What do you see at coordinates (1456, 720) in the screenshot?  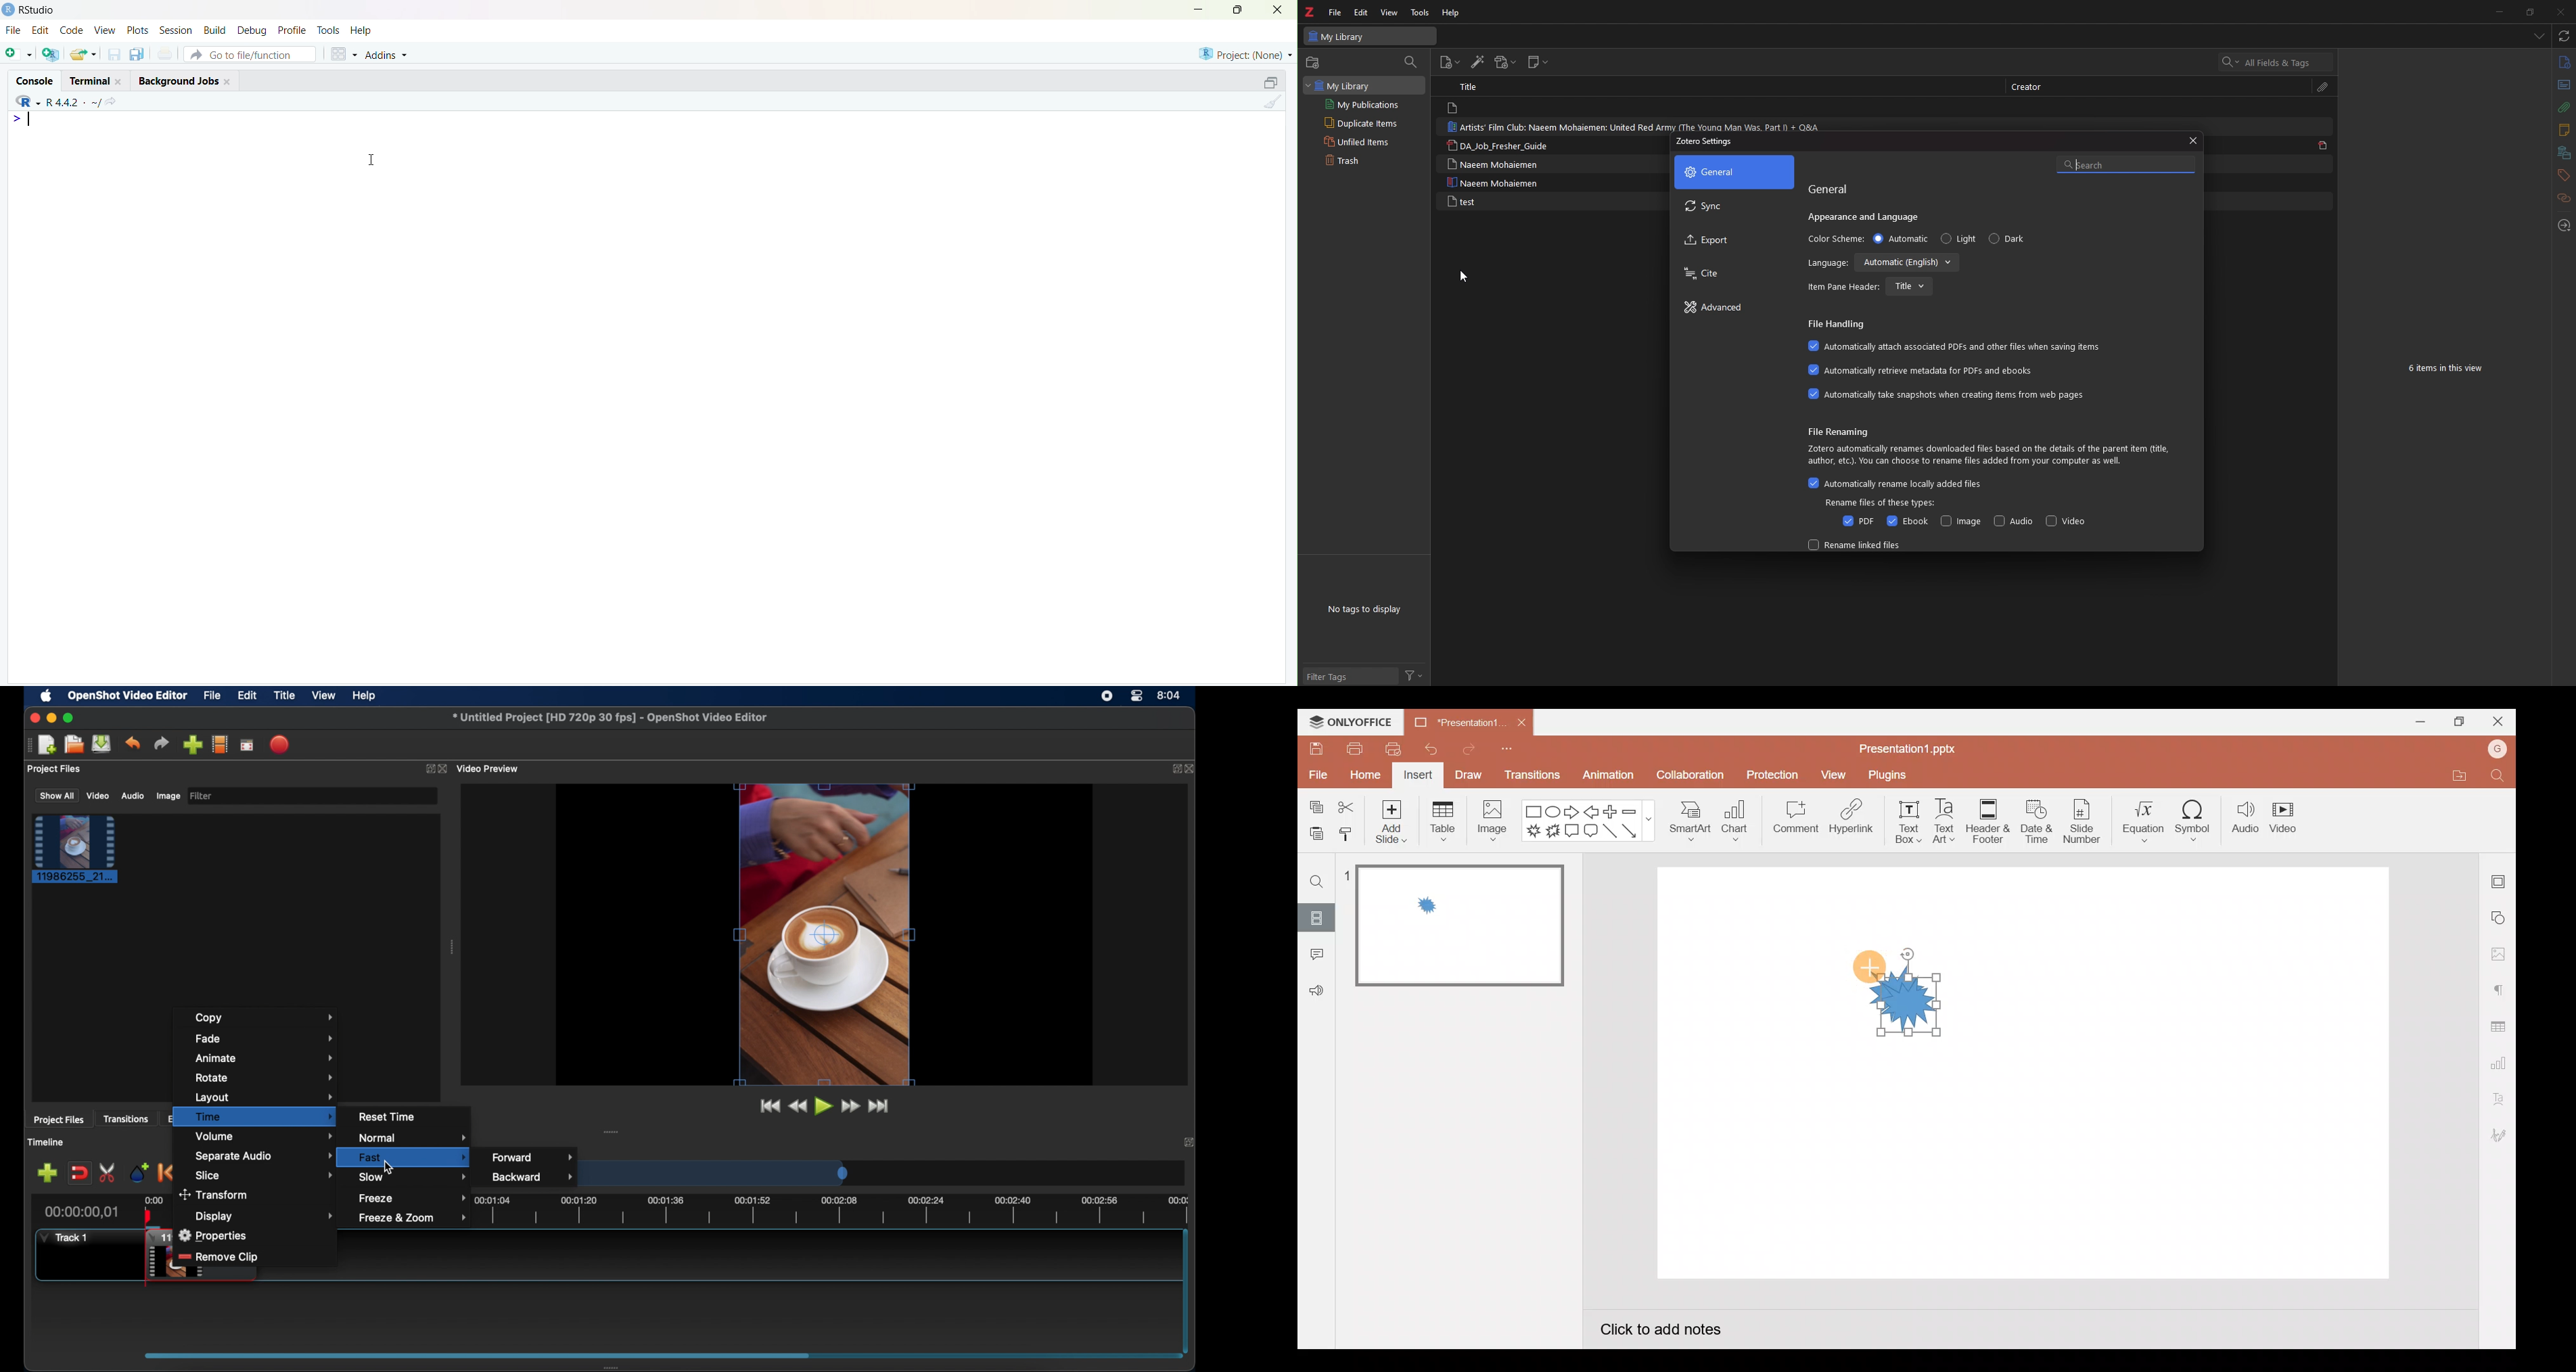 I see `Presentation1.` at bounding box center [1456, 720].